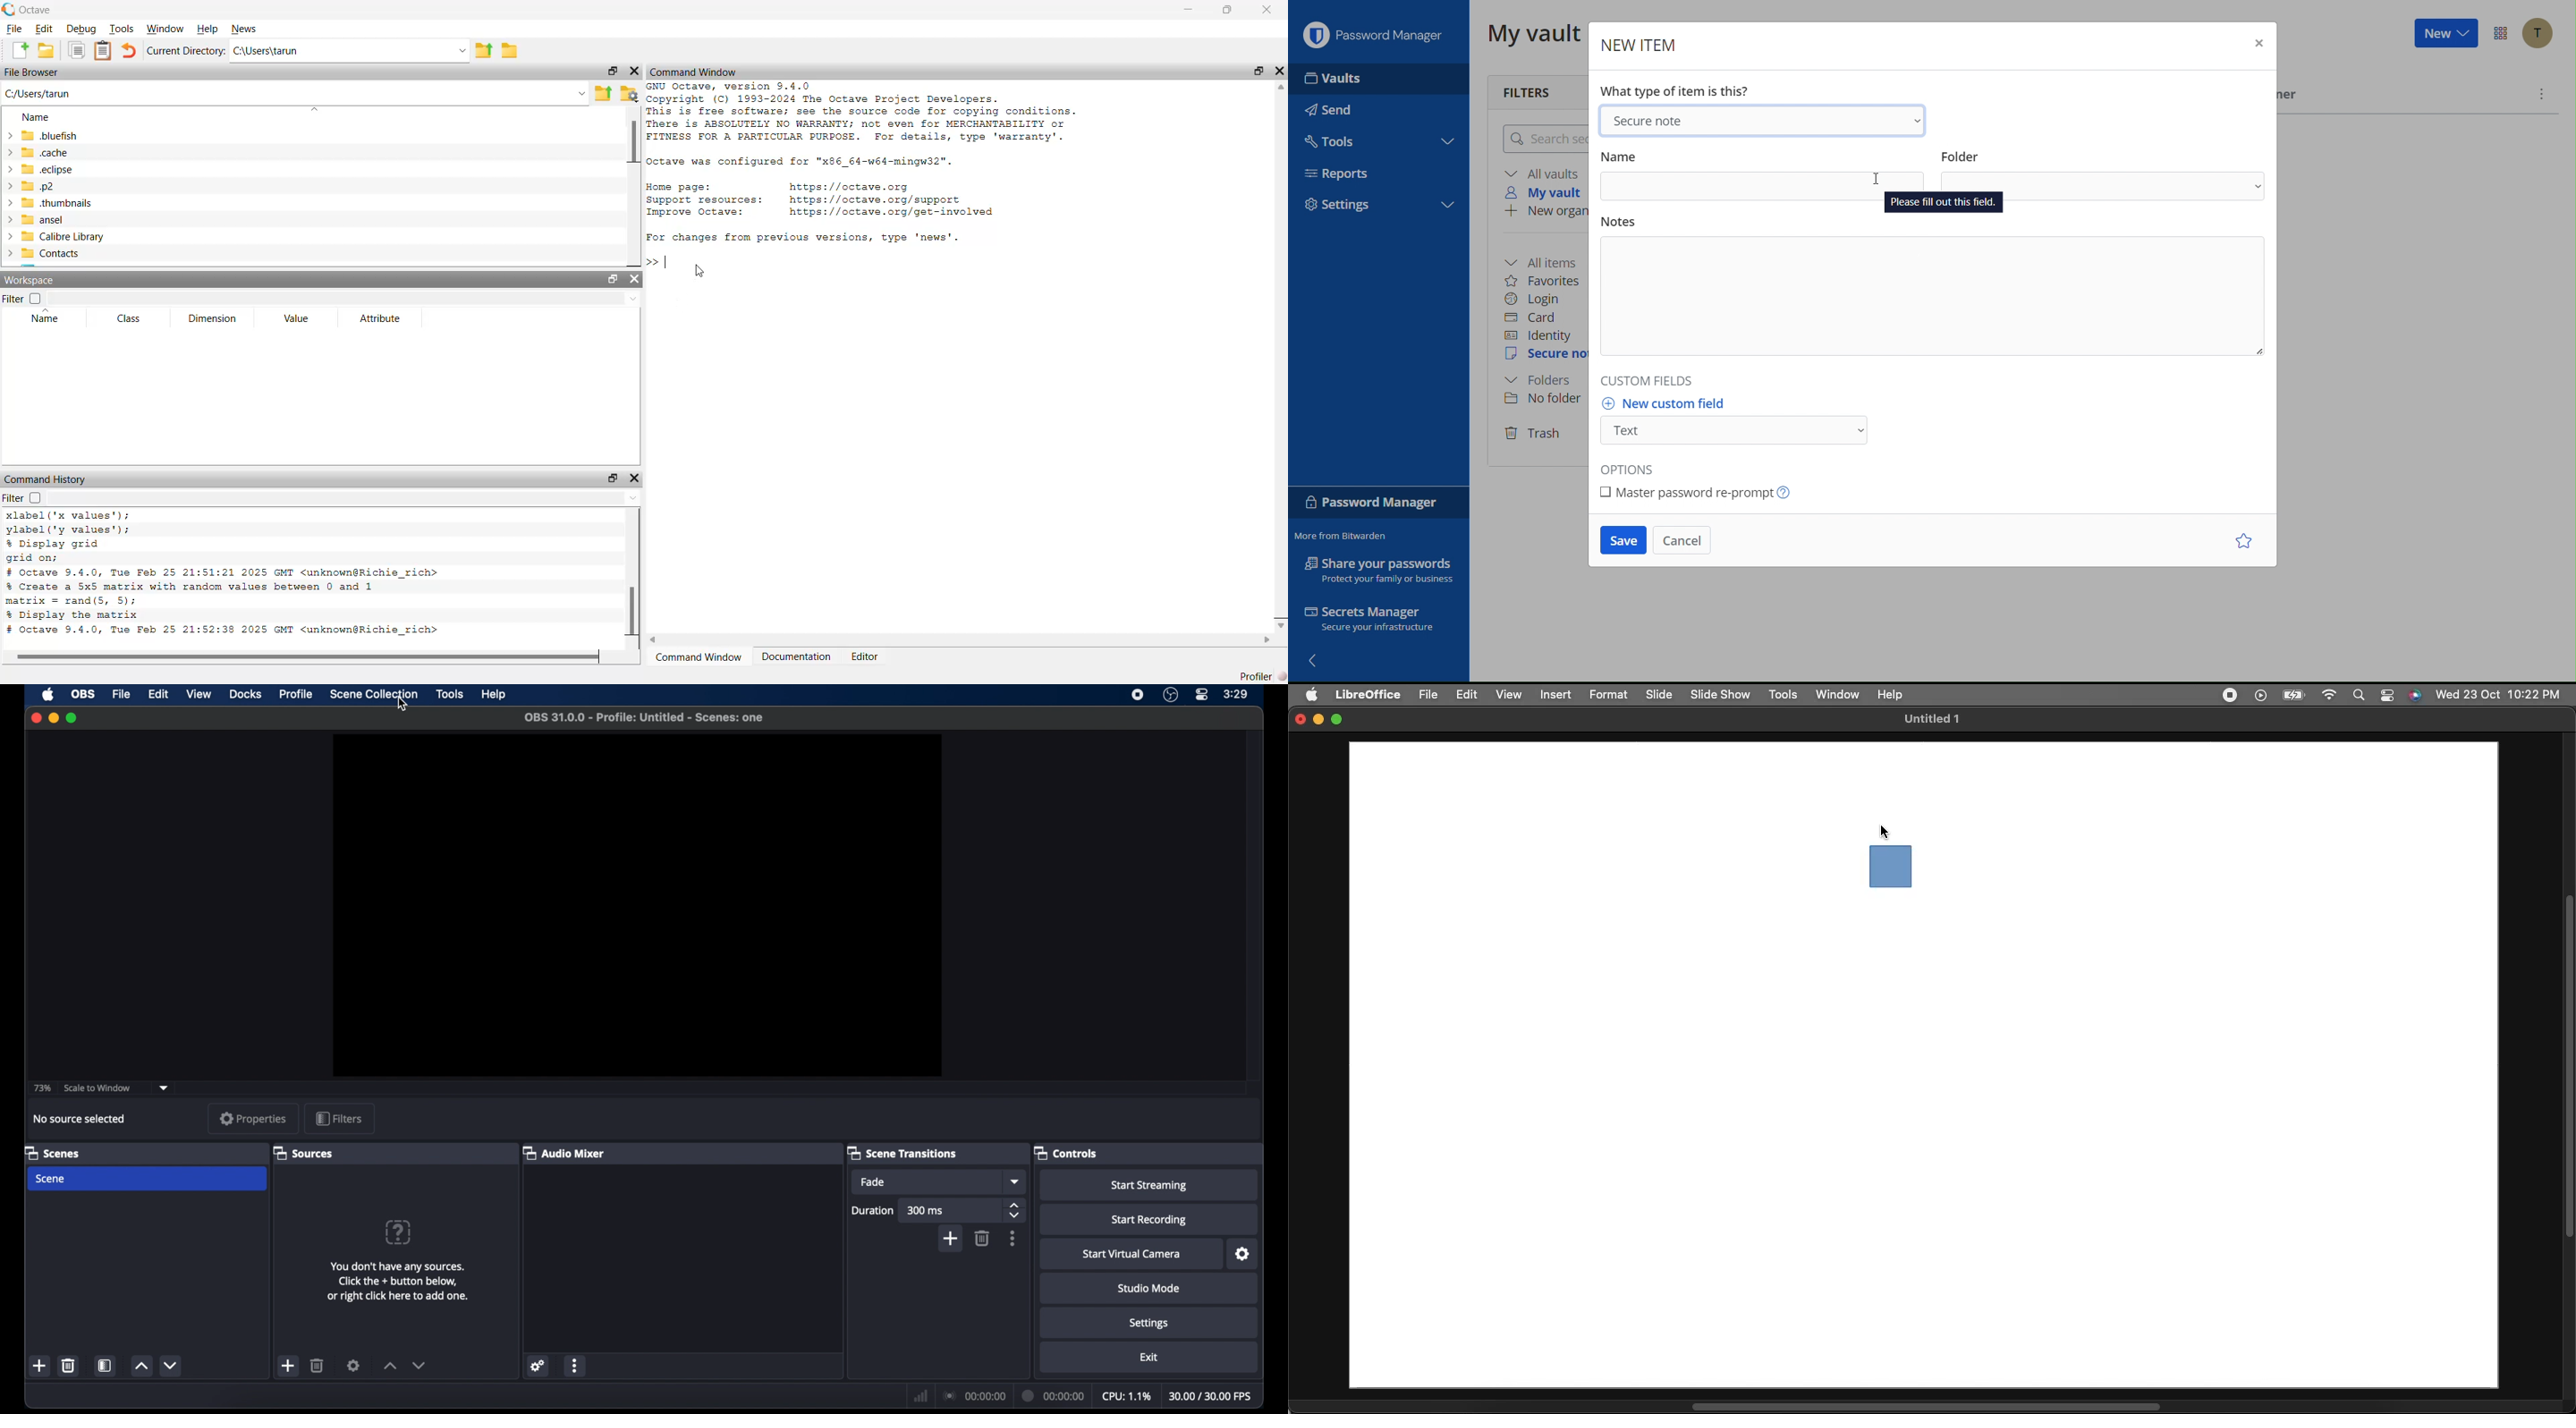 The height and width of the screenshot is (1428, 2576). I want to click on obs, so click(83, 694).